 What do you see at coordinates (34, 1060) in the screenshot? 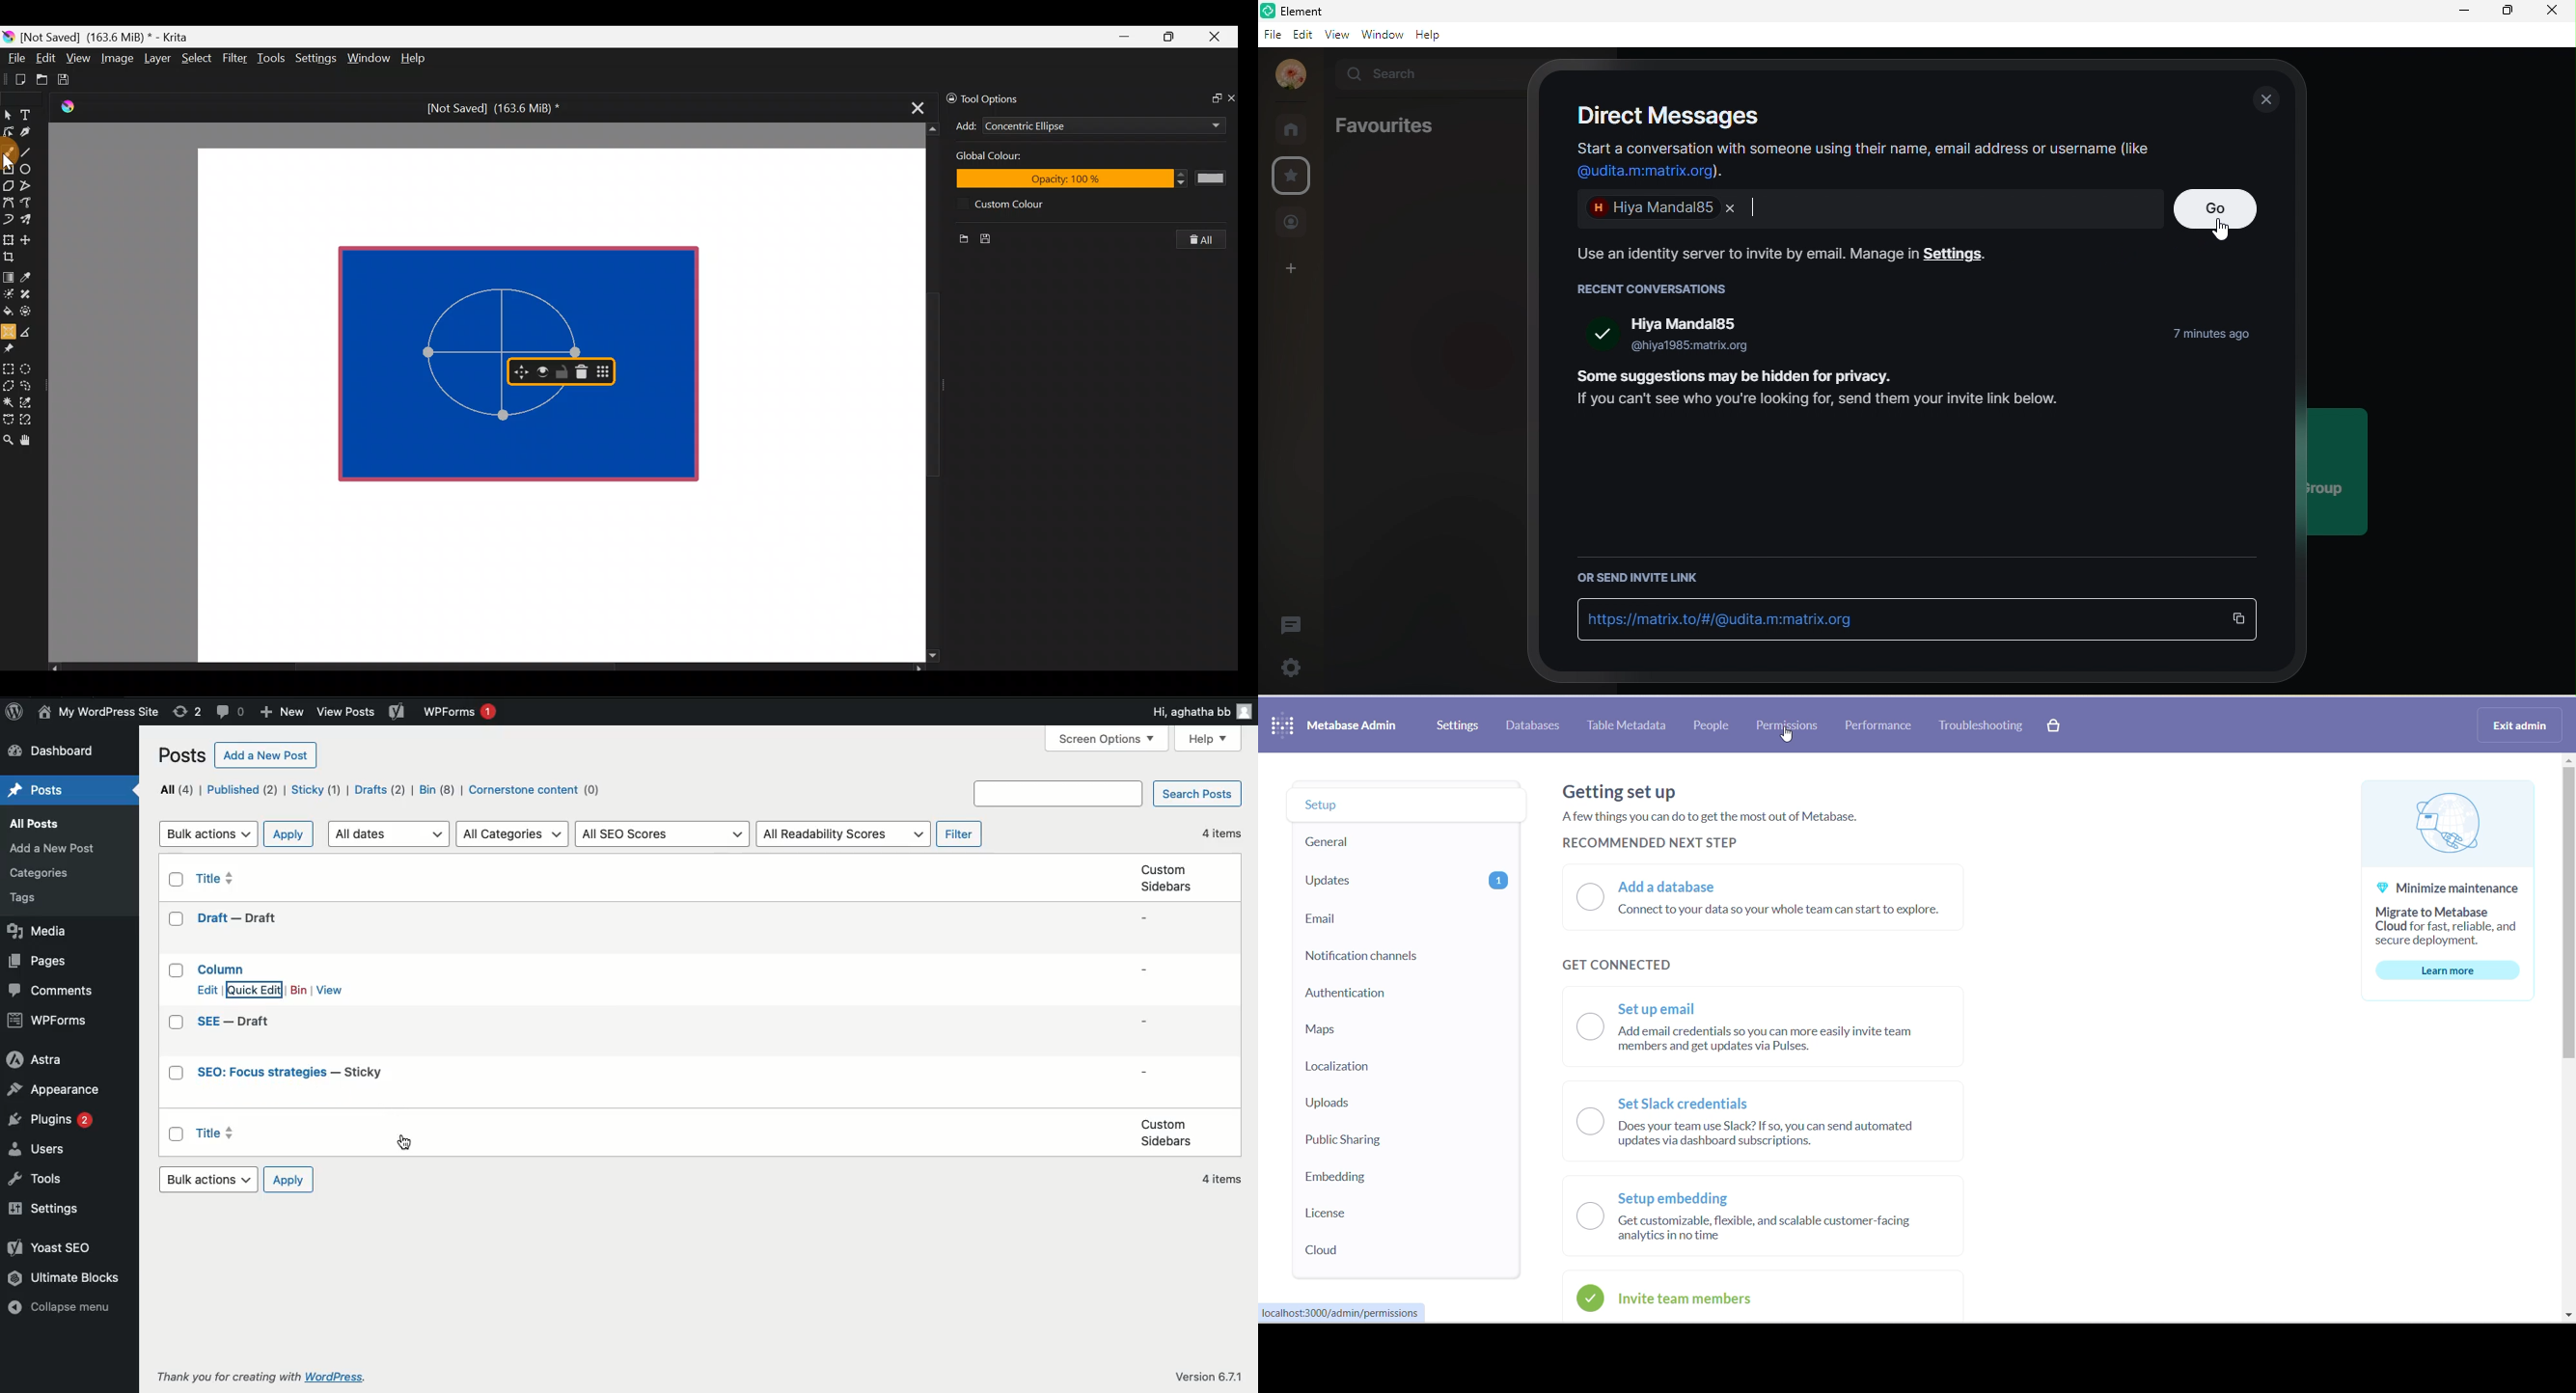
I see `Astra` at bounding box center [34, 1060].